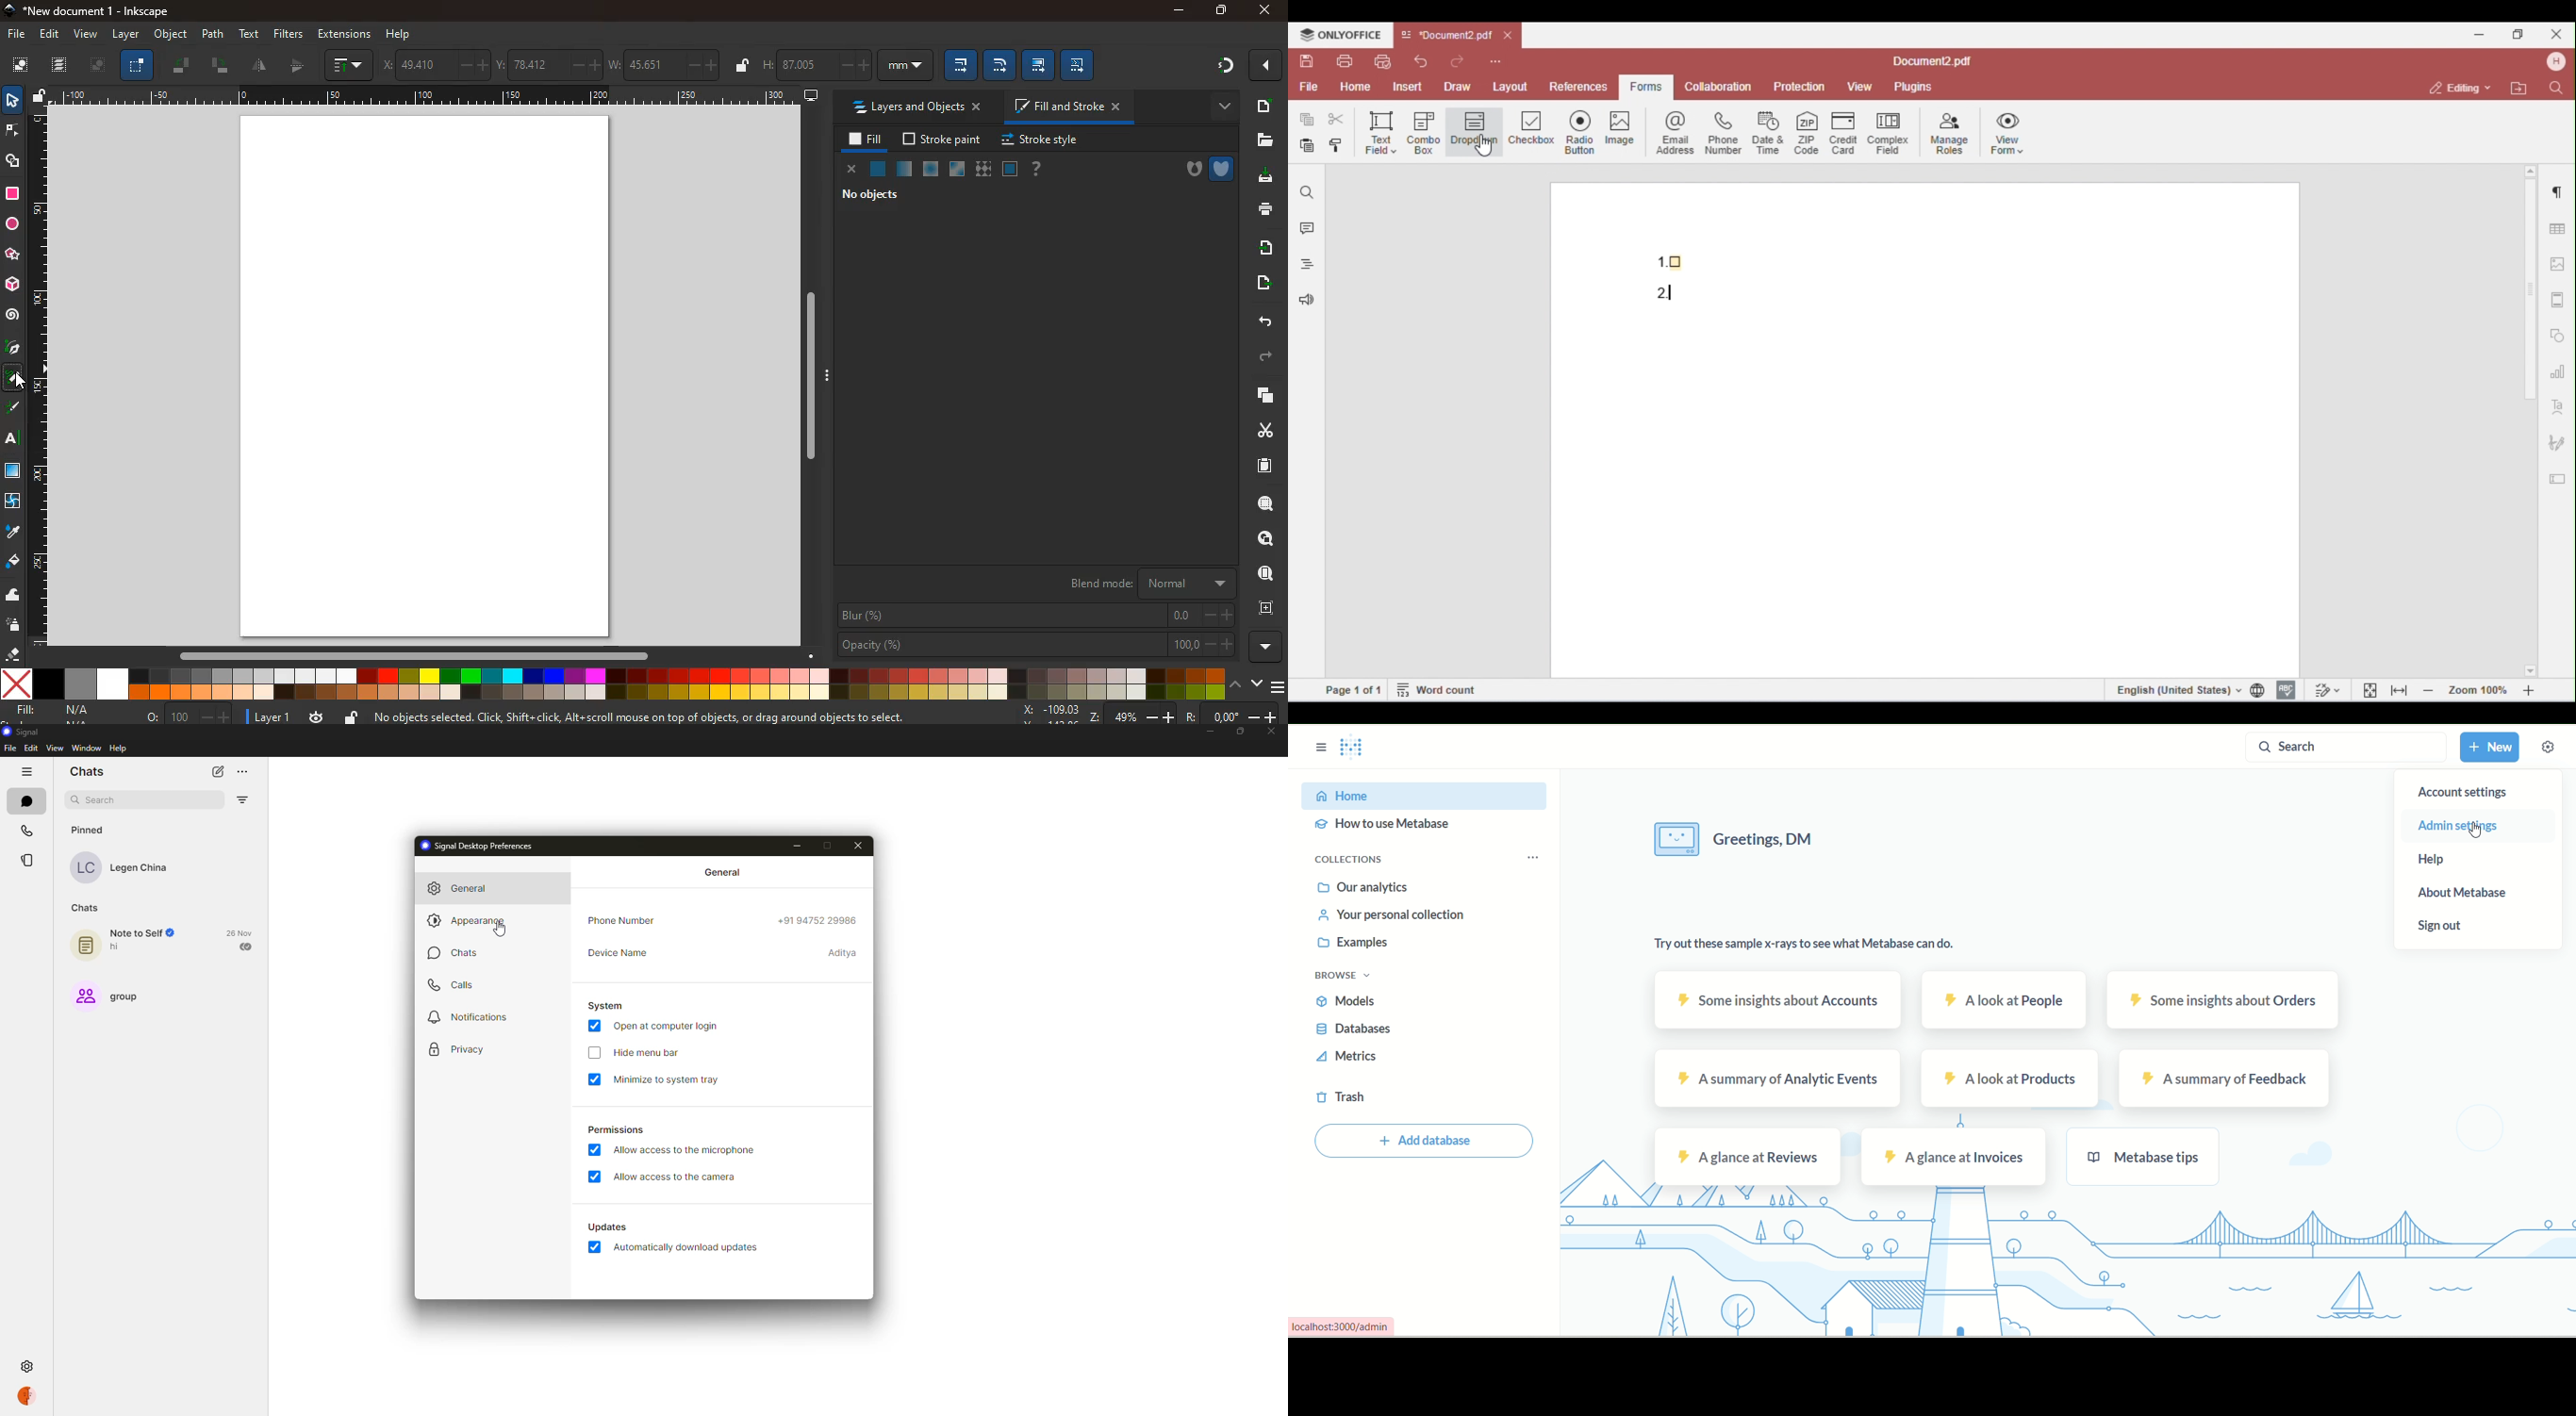 The height and width of the screenshot is (1428, 2576). I want to click on stroke style, so click(1043, 140).